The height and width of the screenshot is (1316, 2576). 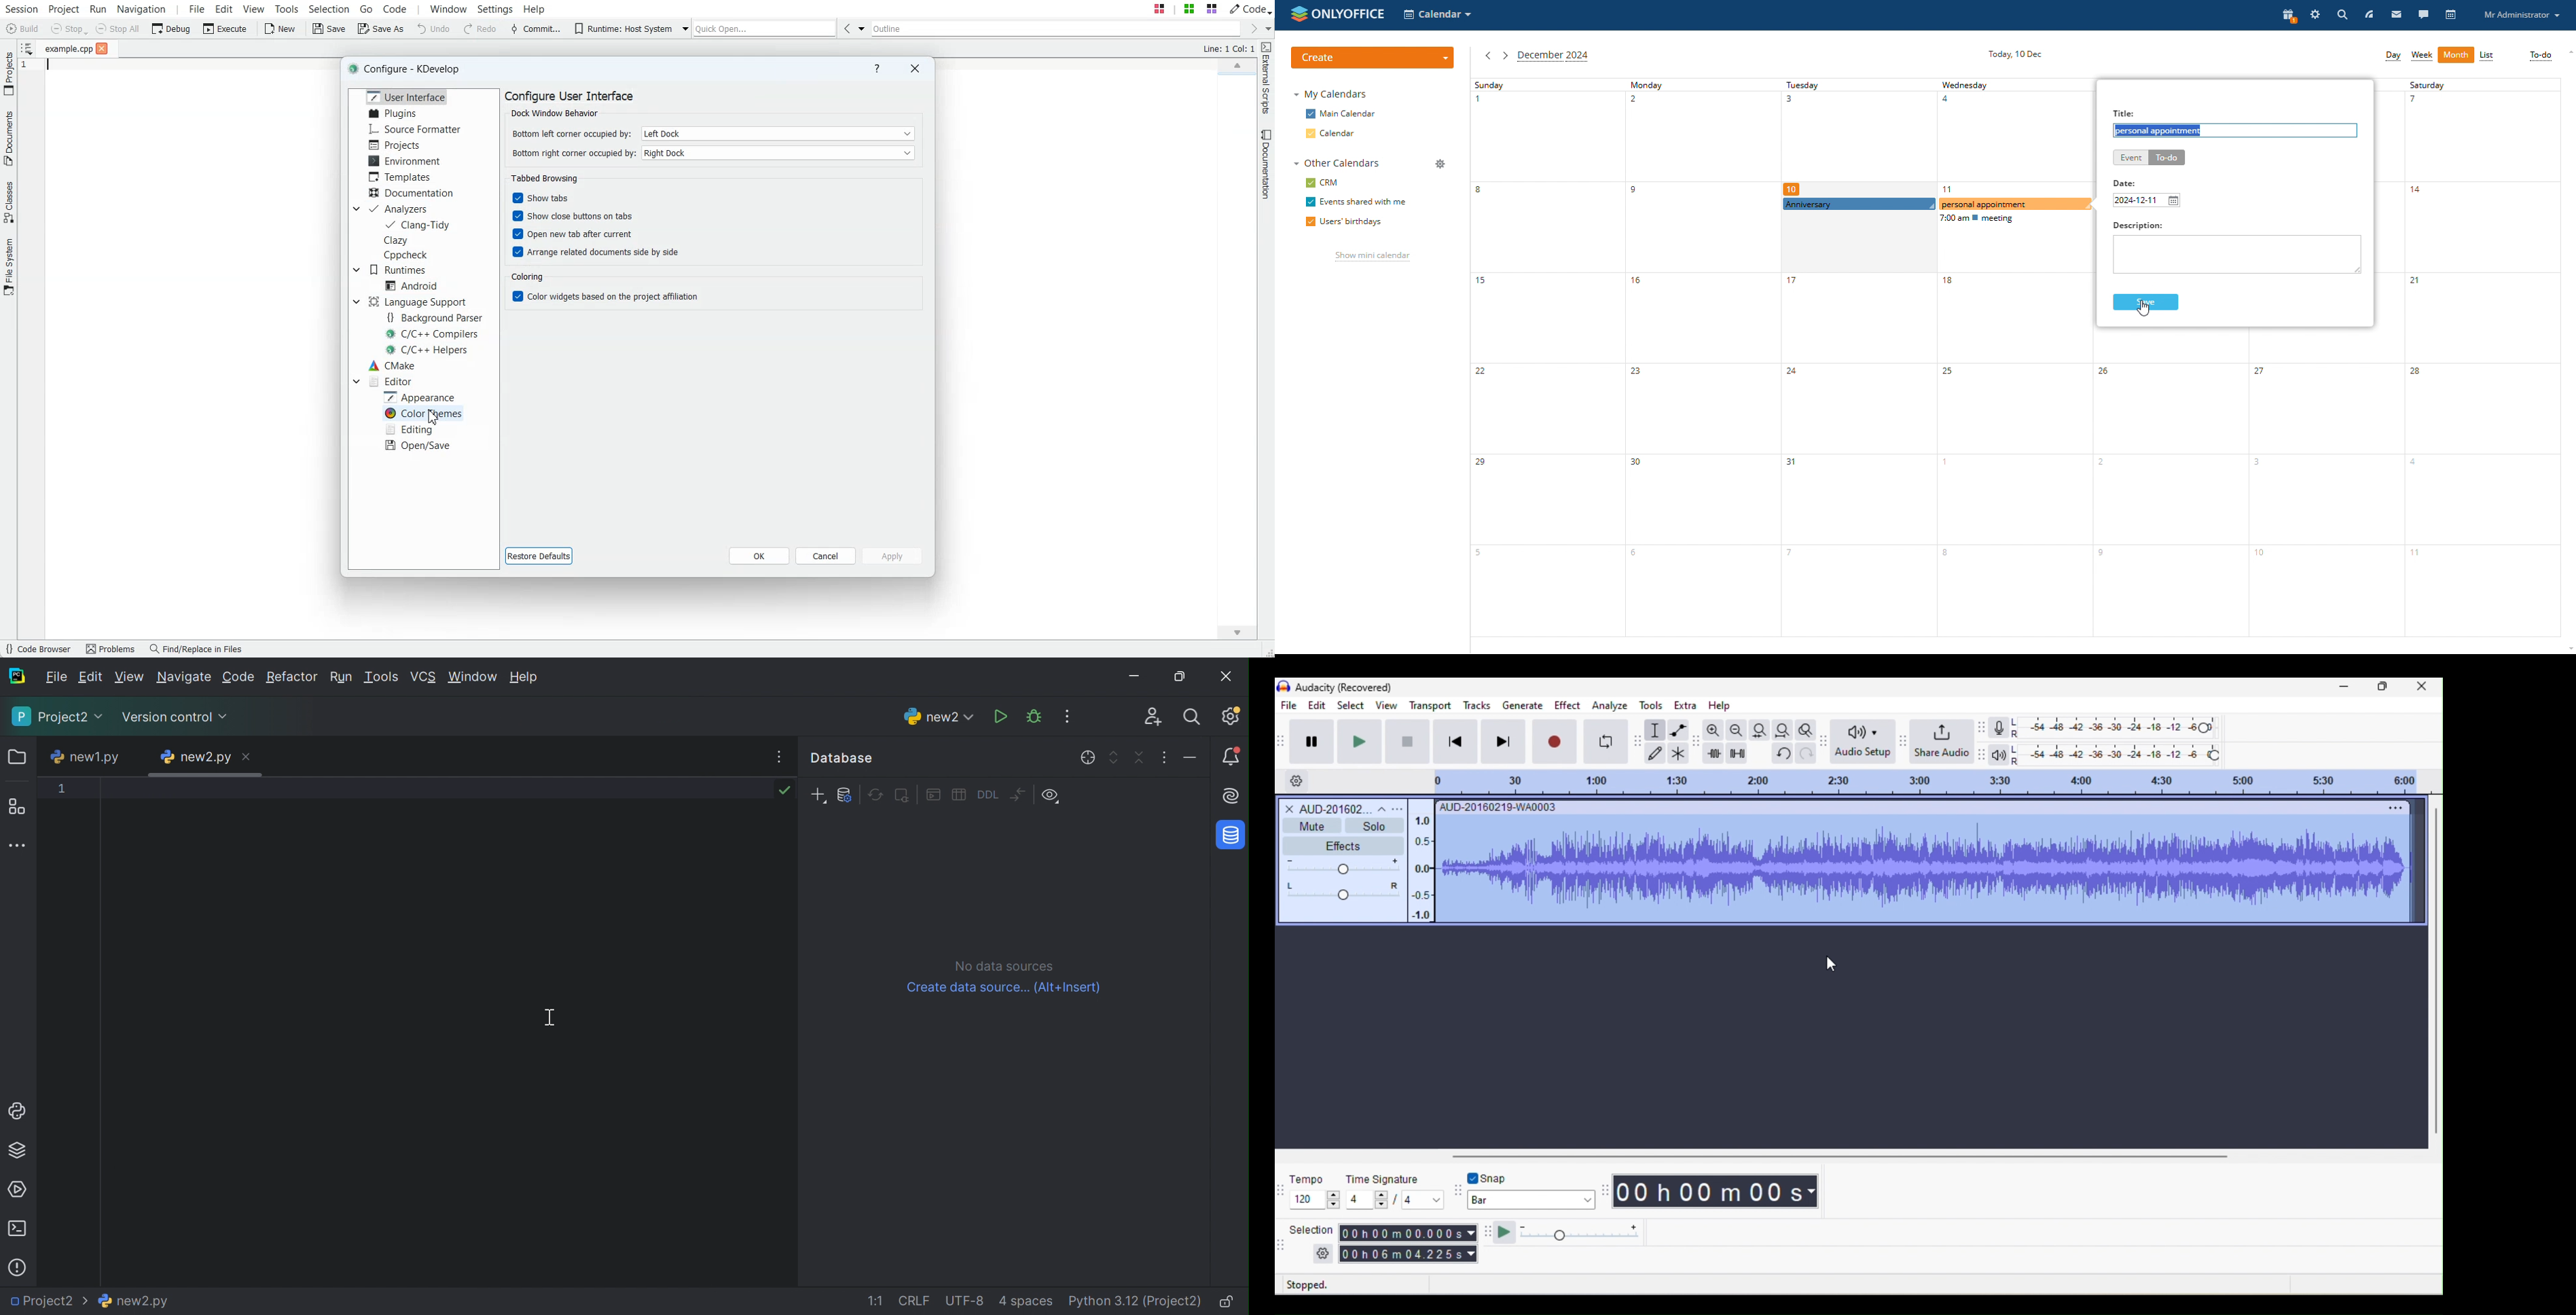 What do you see at coordinates (2236, 255) in the screenshot?
I see `description` at bounding box center [2236, 255].